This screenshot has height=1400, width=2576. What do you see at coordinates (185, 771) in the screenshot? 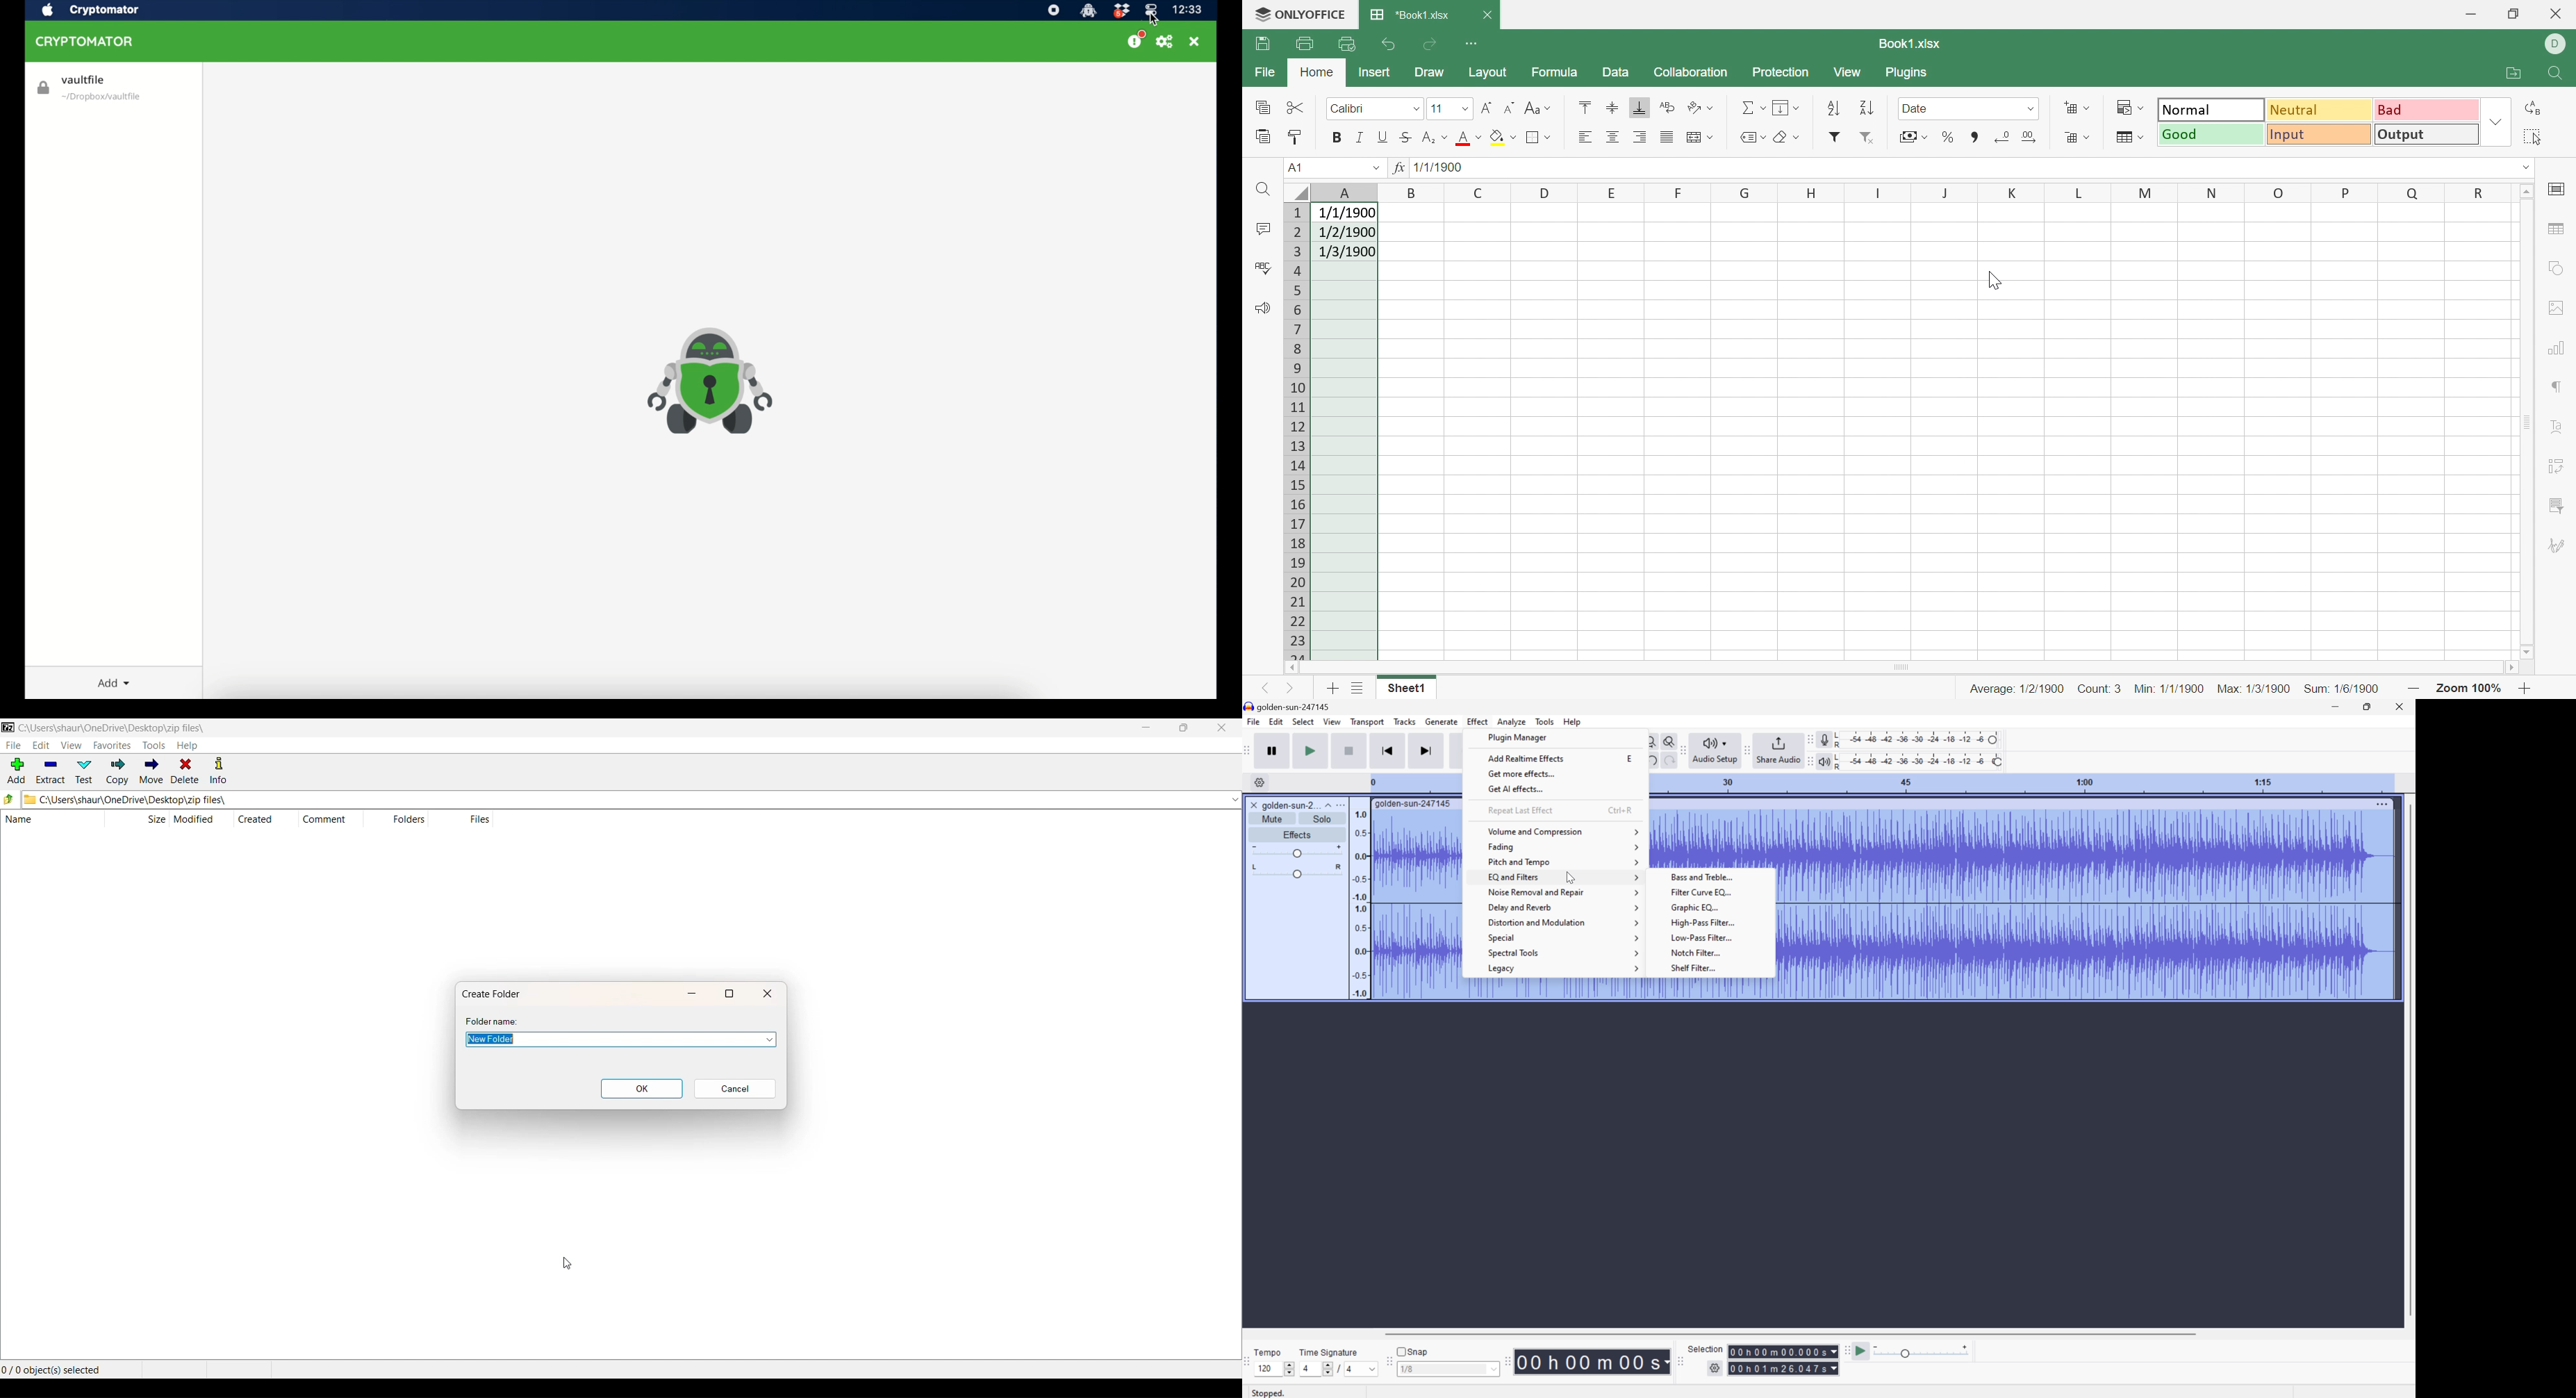
I see `DELETE` at bounding box center [185, 771].